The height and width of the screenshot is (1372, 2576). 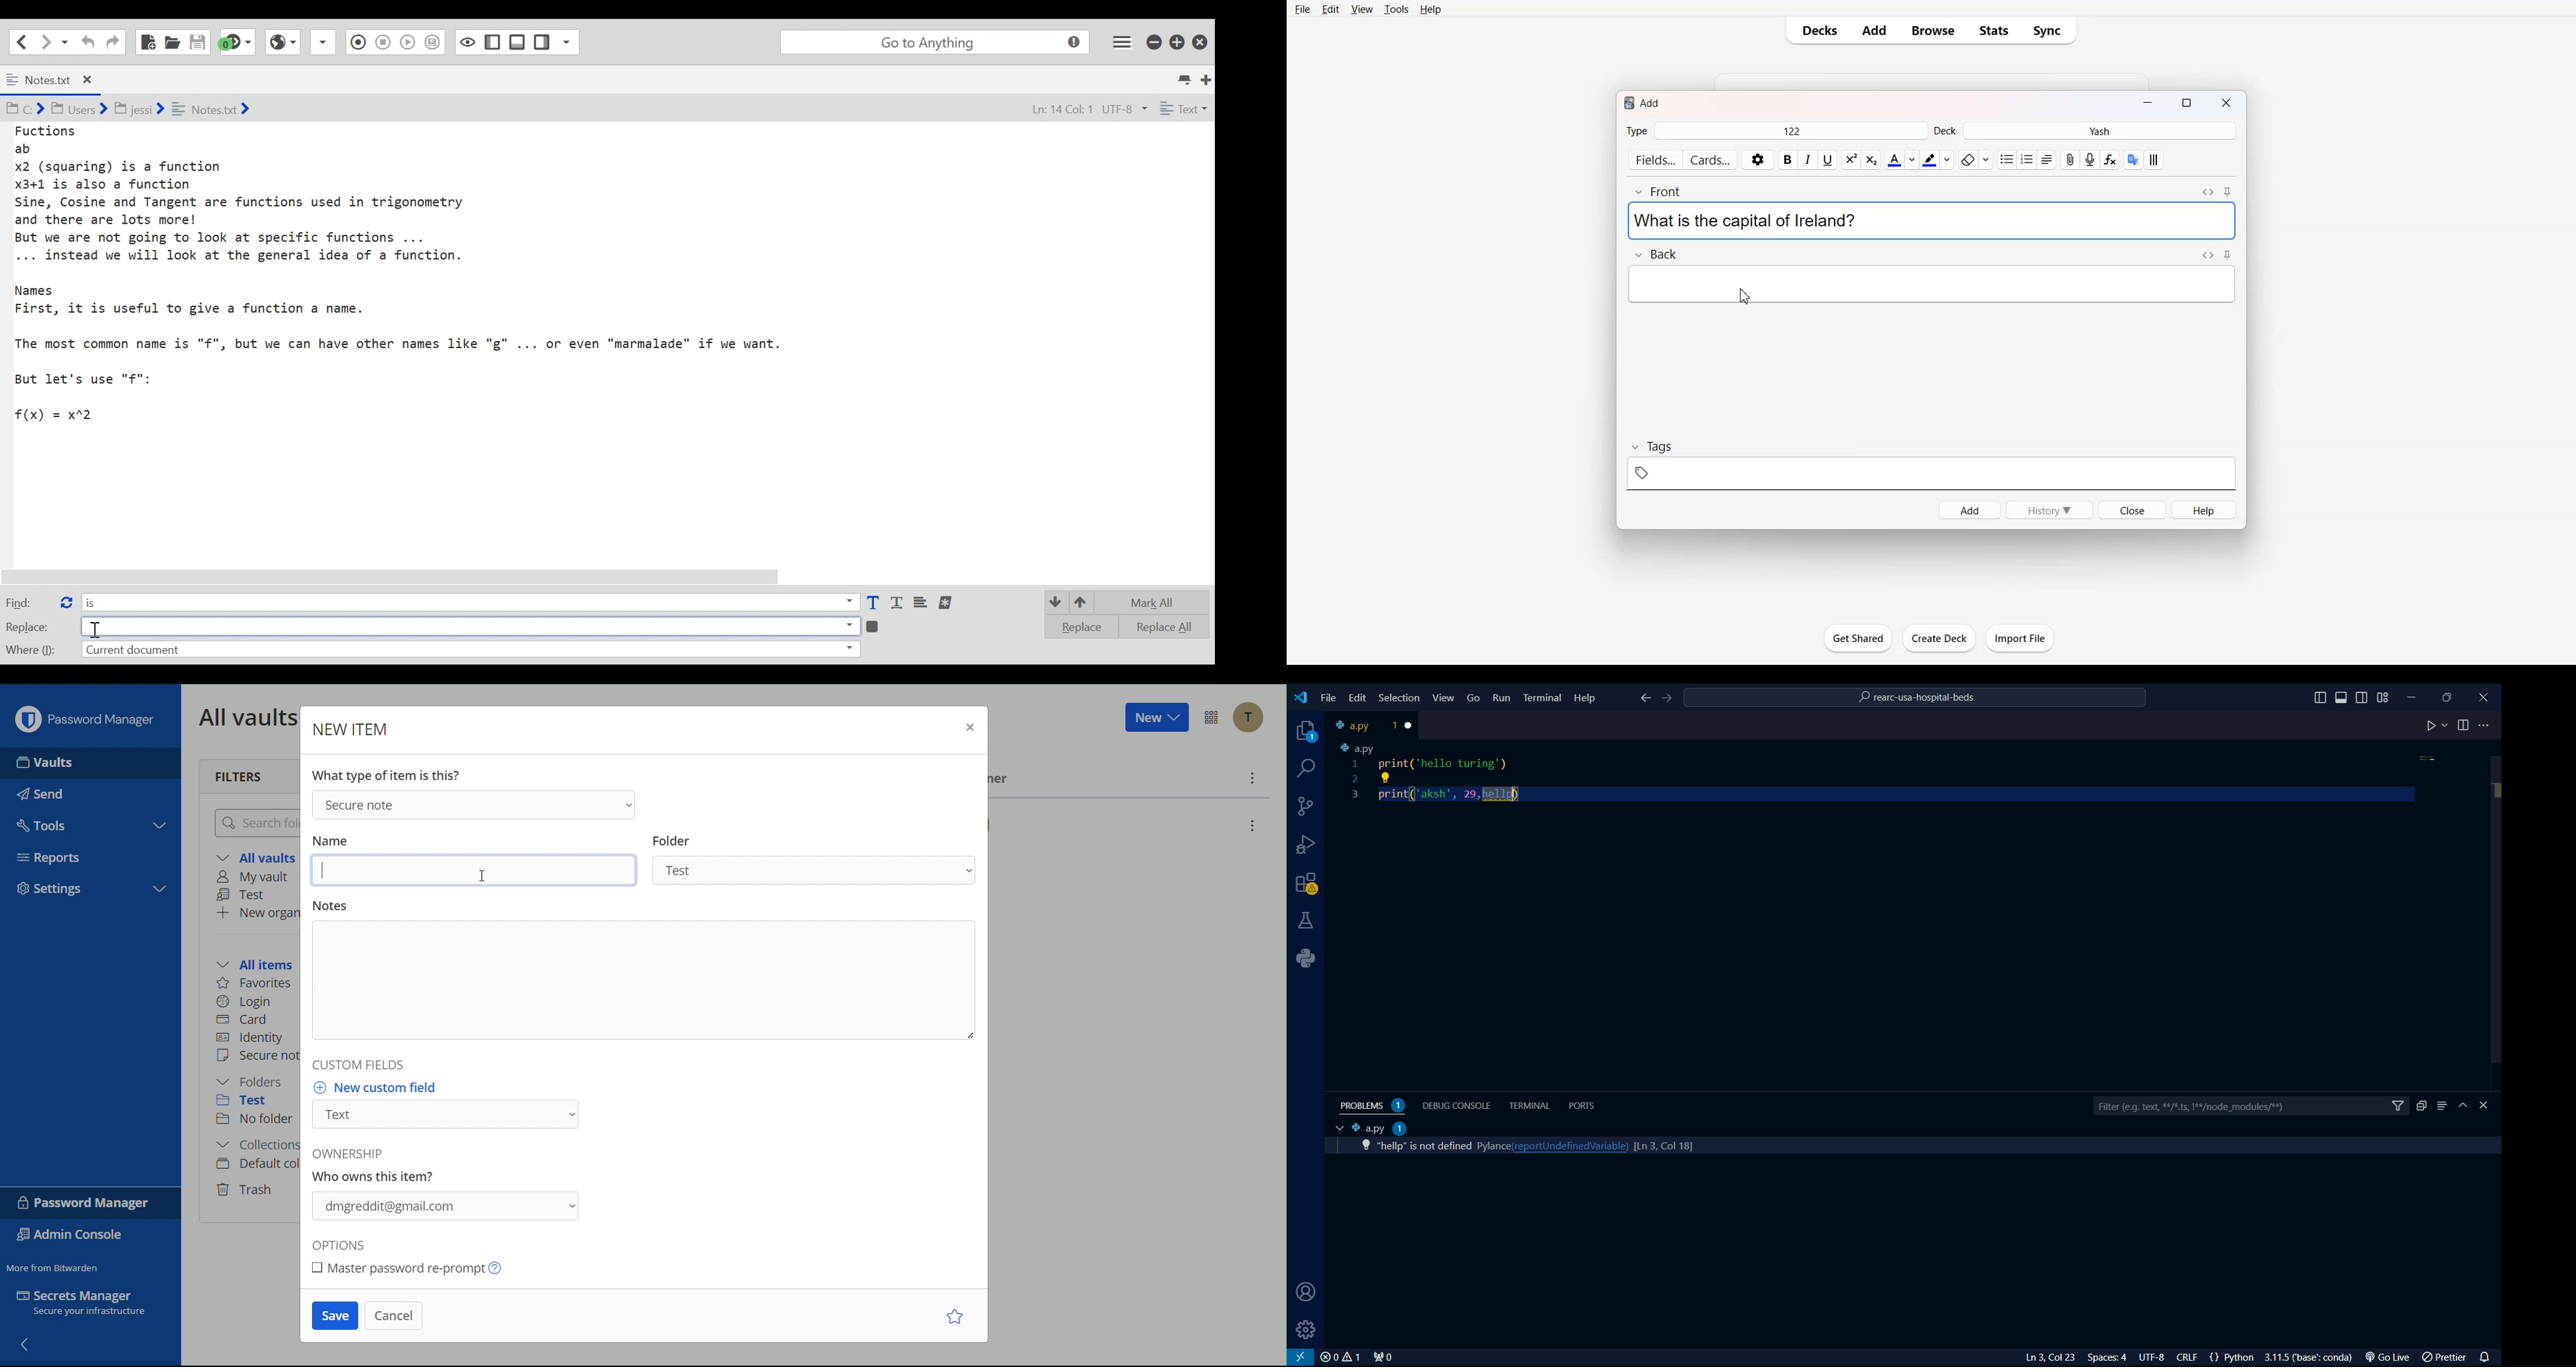 I want to click on warning, so click(x=1307, y=885).